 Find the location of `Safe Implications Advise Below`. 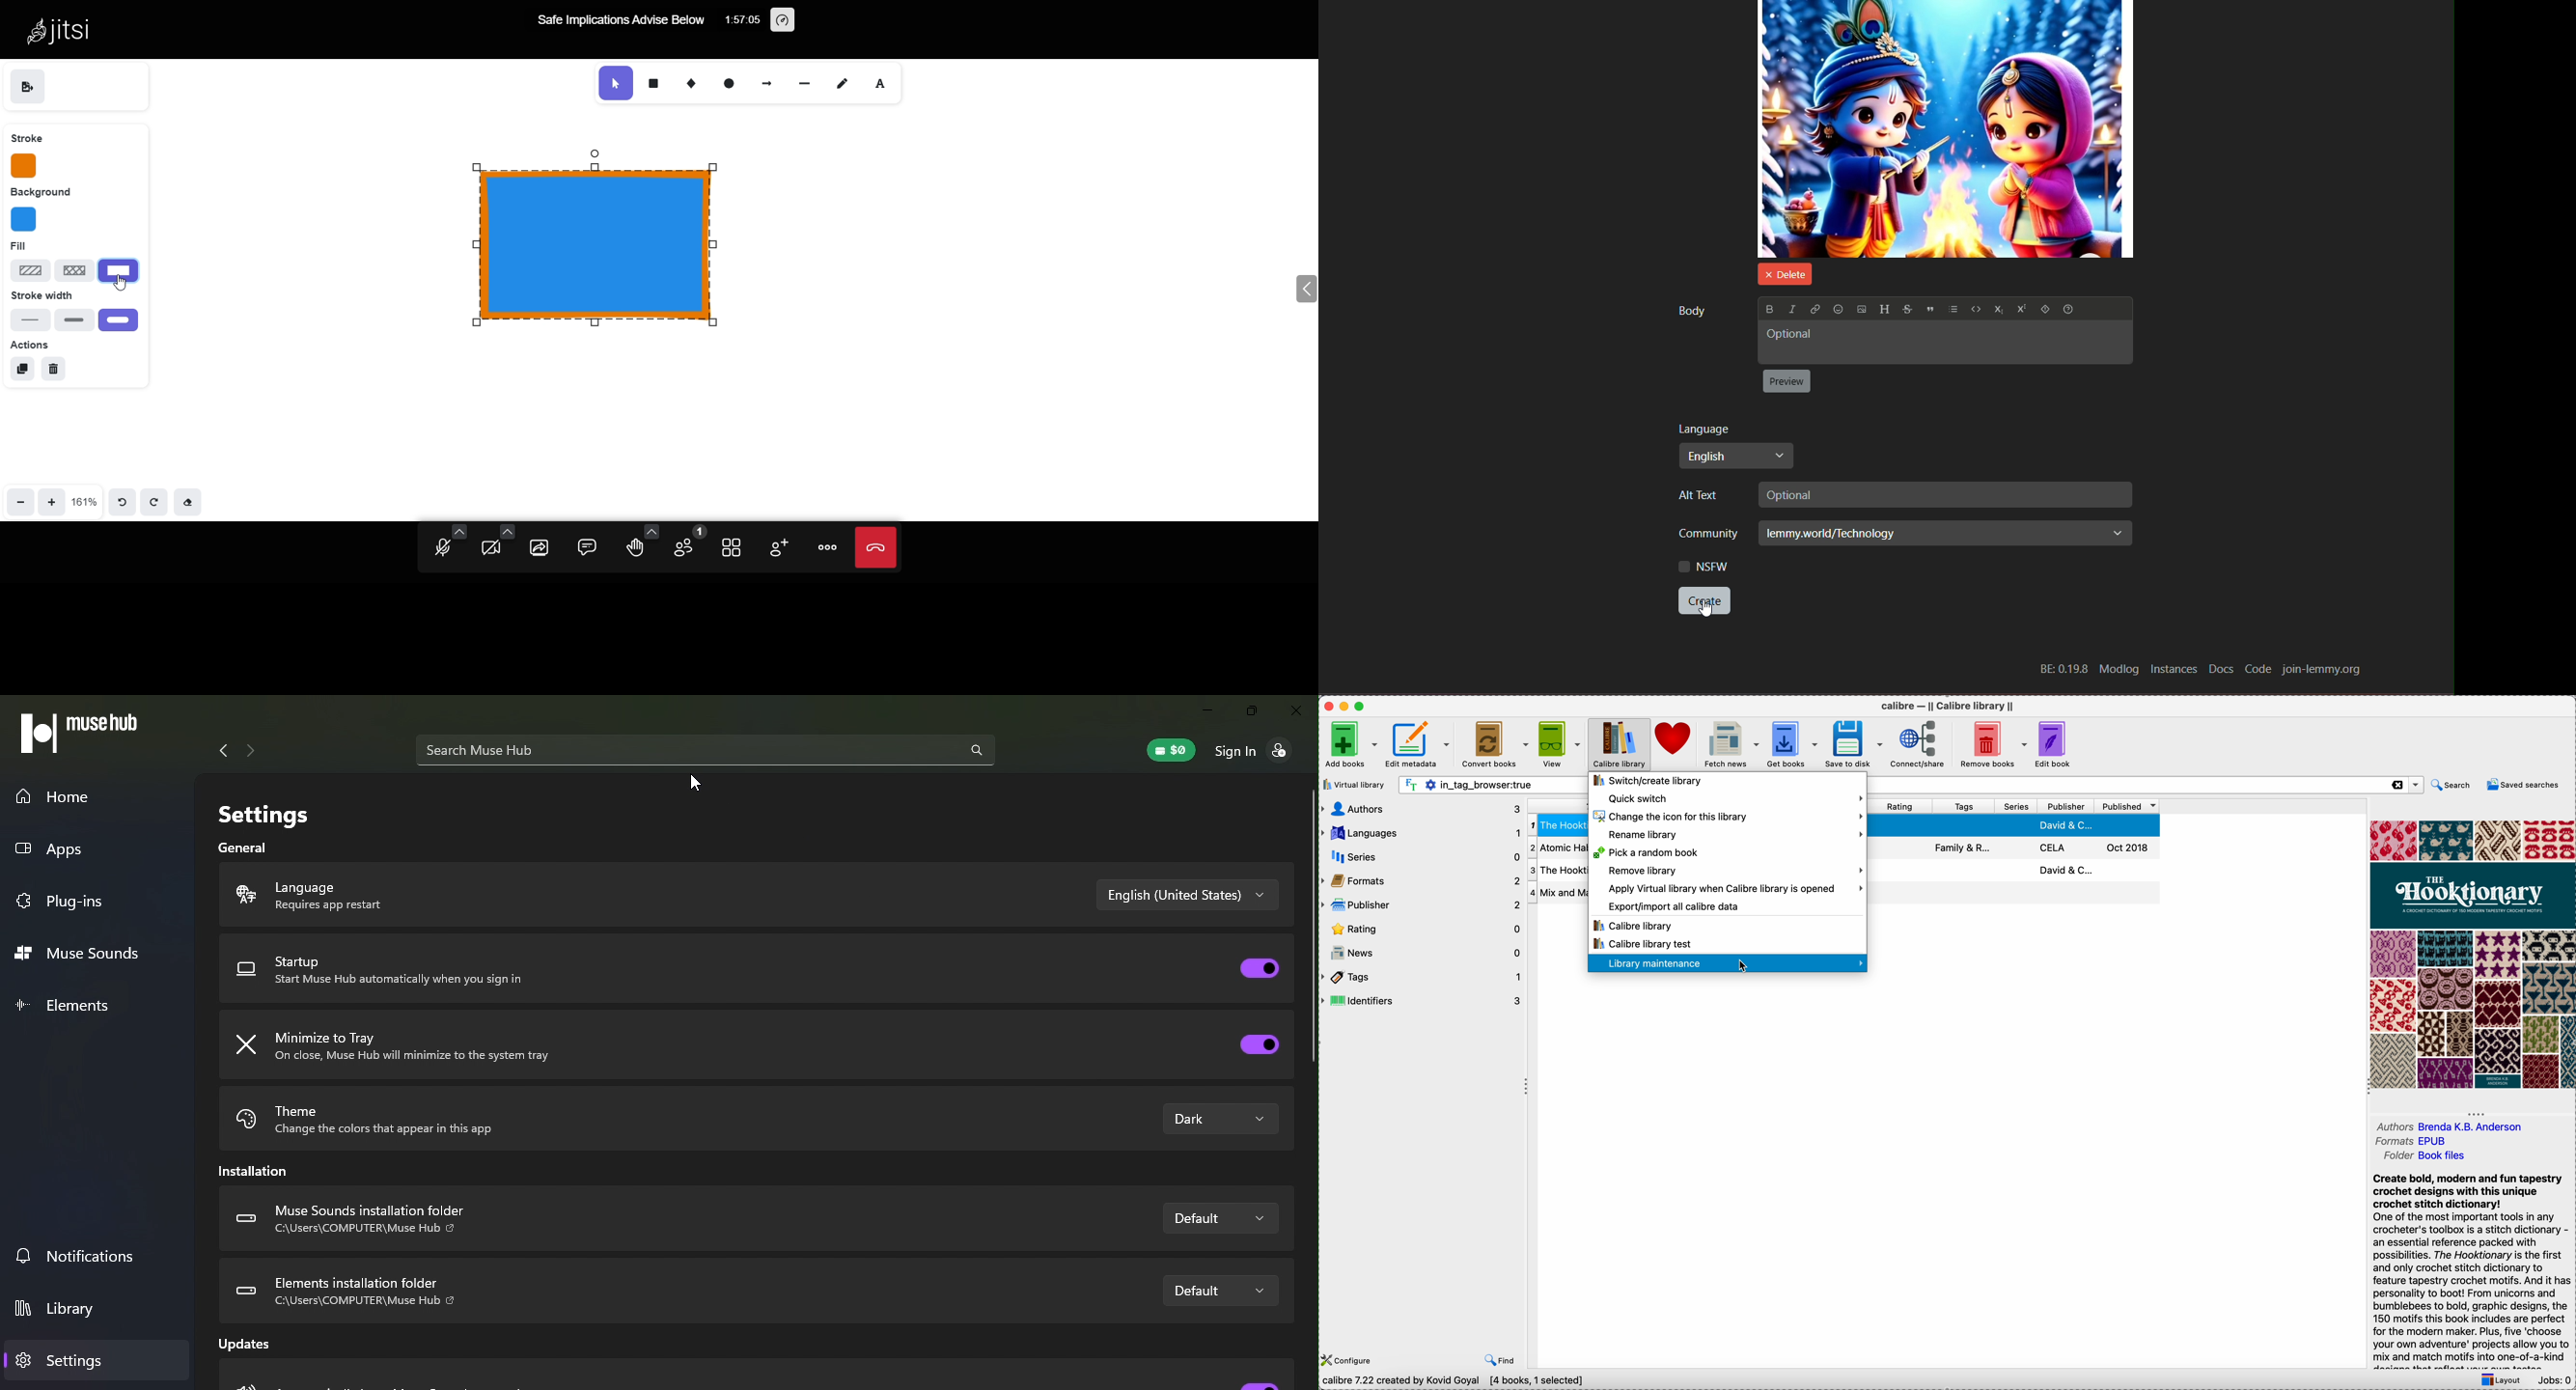

Safe Implications Advise Below is located at coordinates (619, 22).